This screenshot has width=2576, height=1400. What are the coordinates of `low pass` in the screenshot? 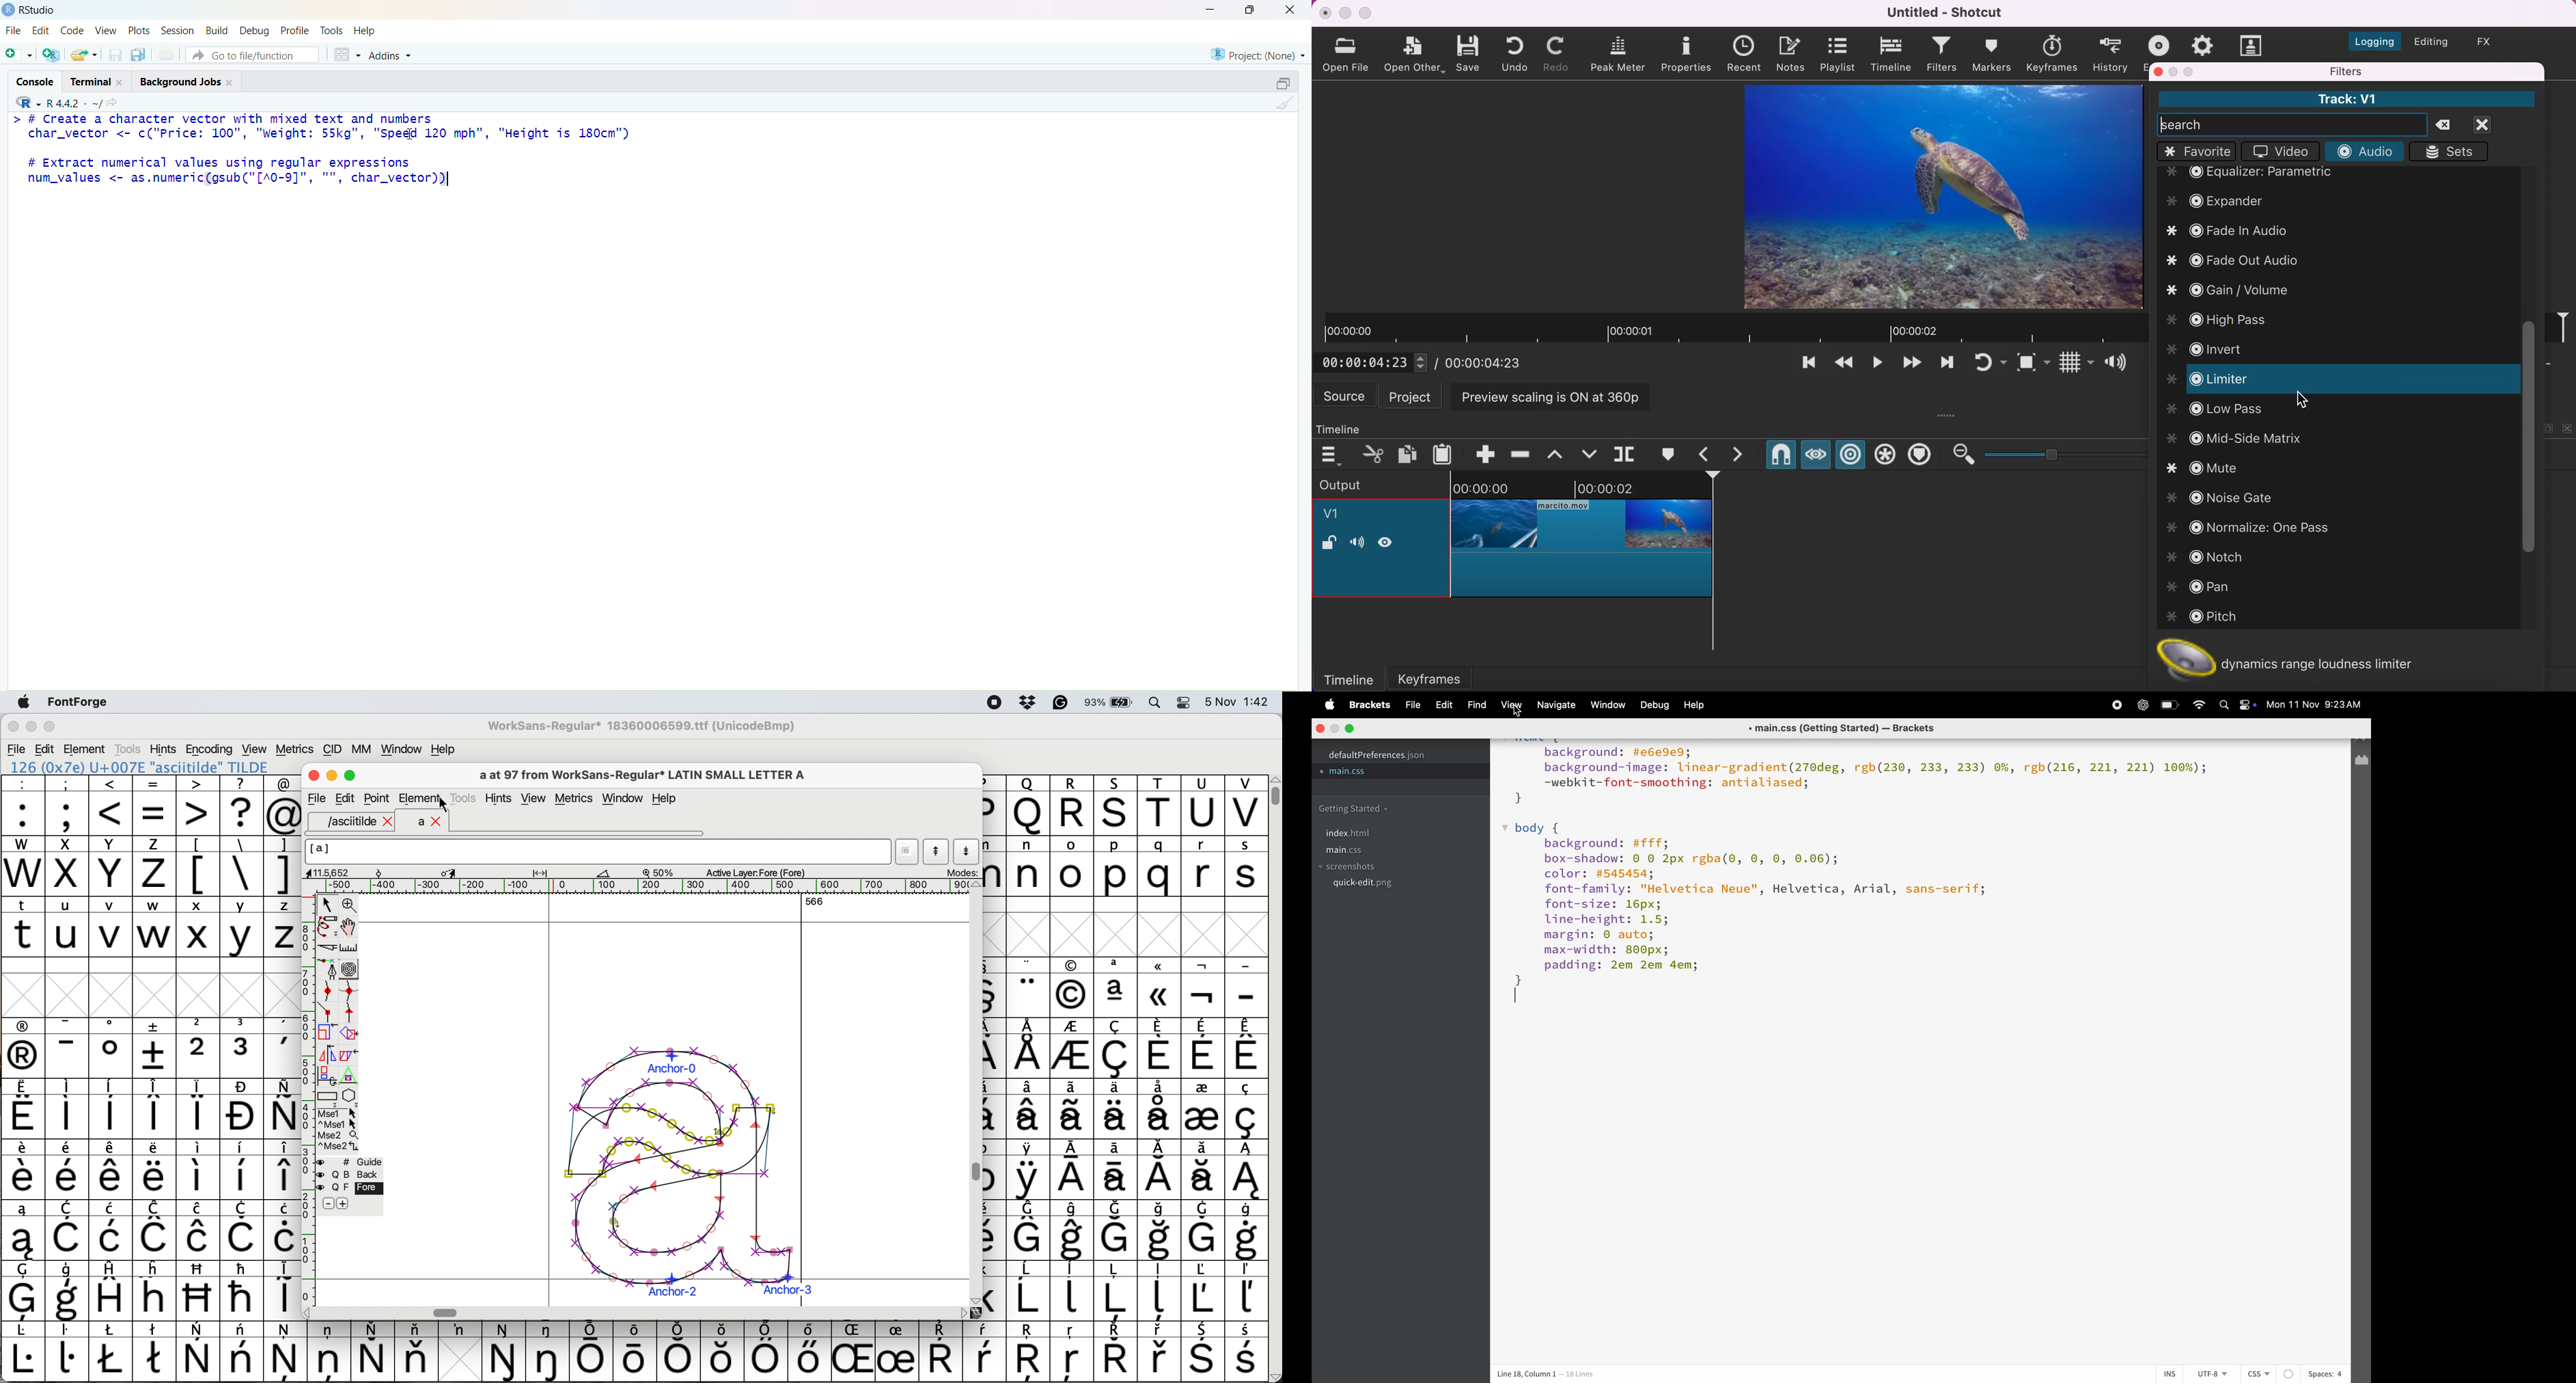 It's located at (2216, 411).